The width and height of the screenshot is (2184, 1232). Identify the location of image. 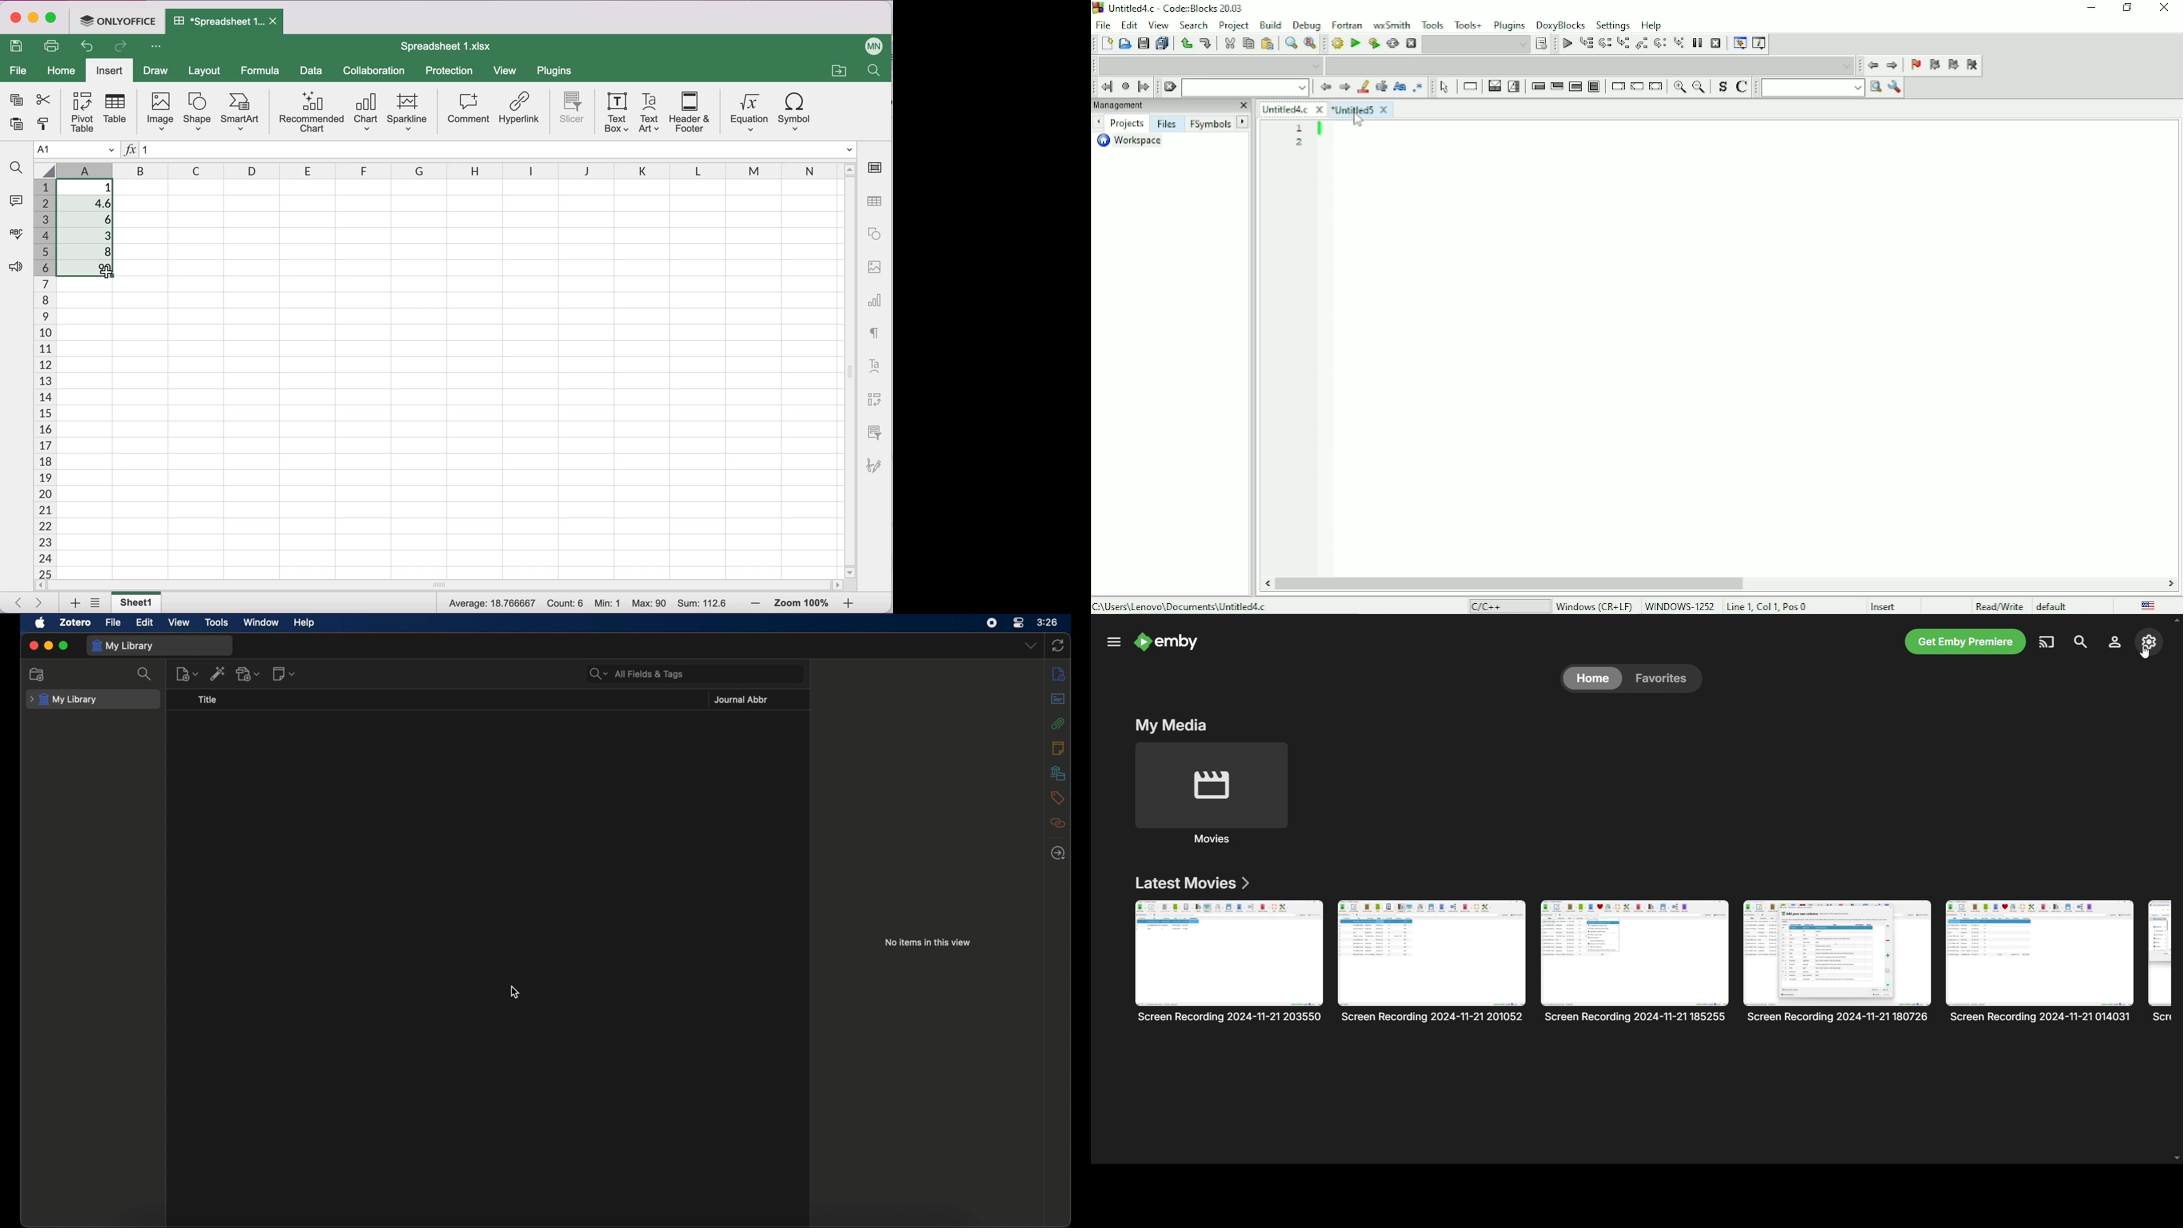
(877, 266).